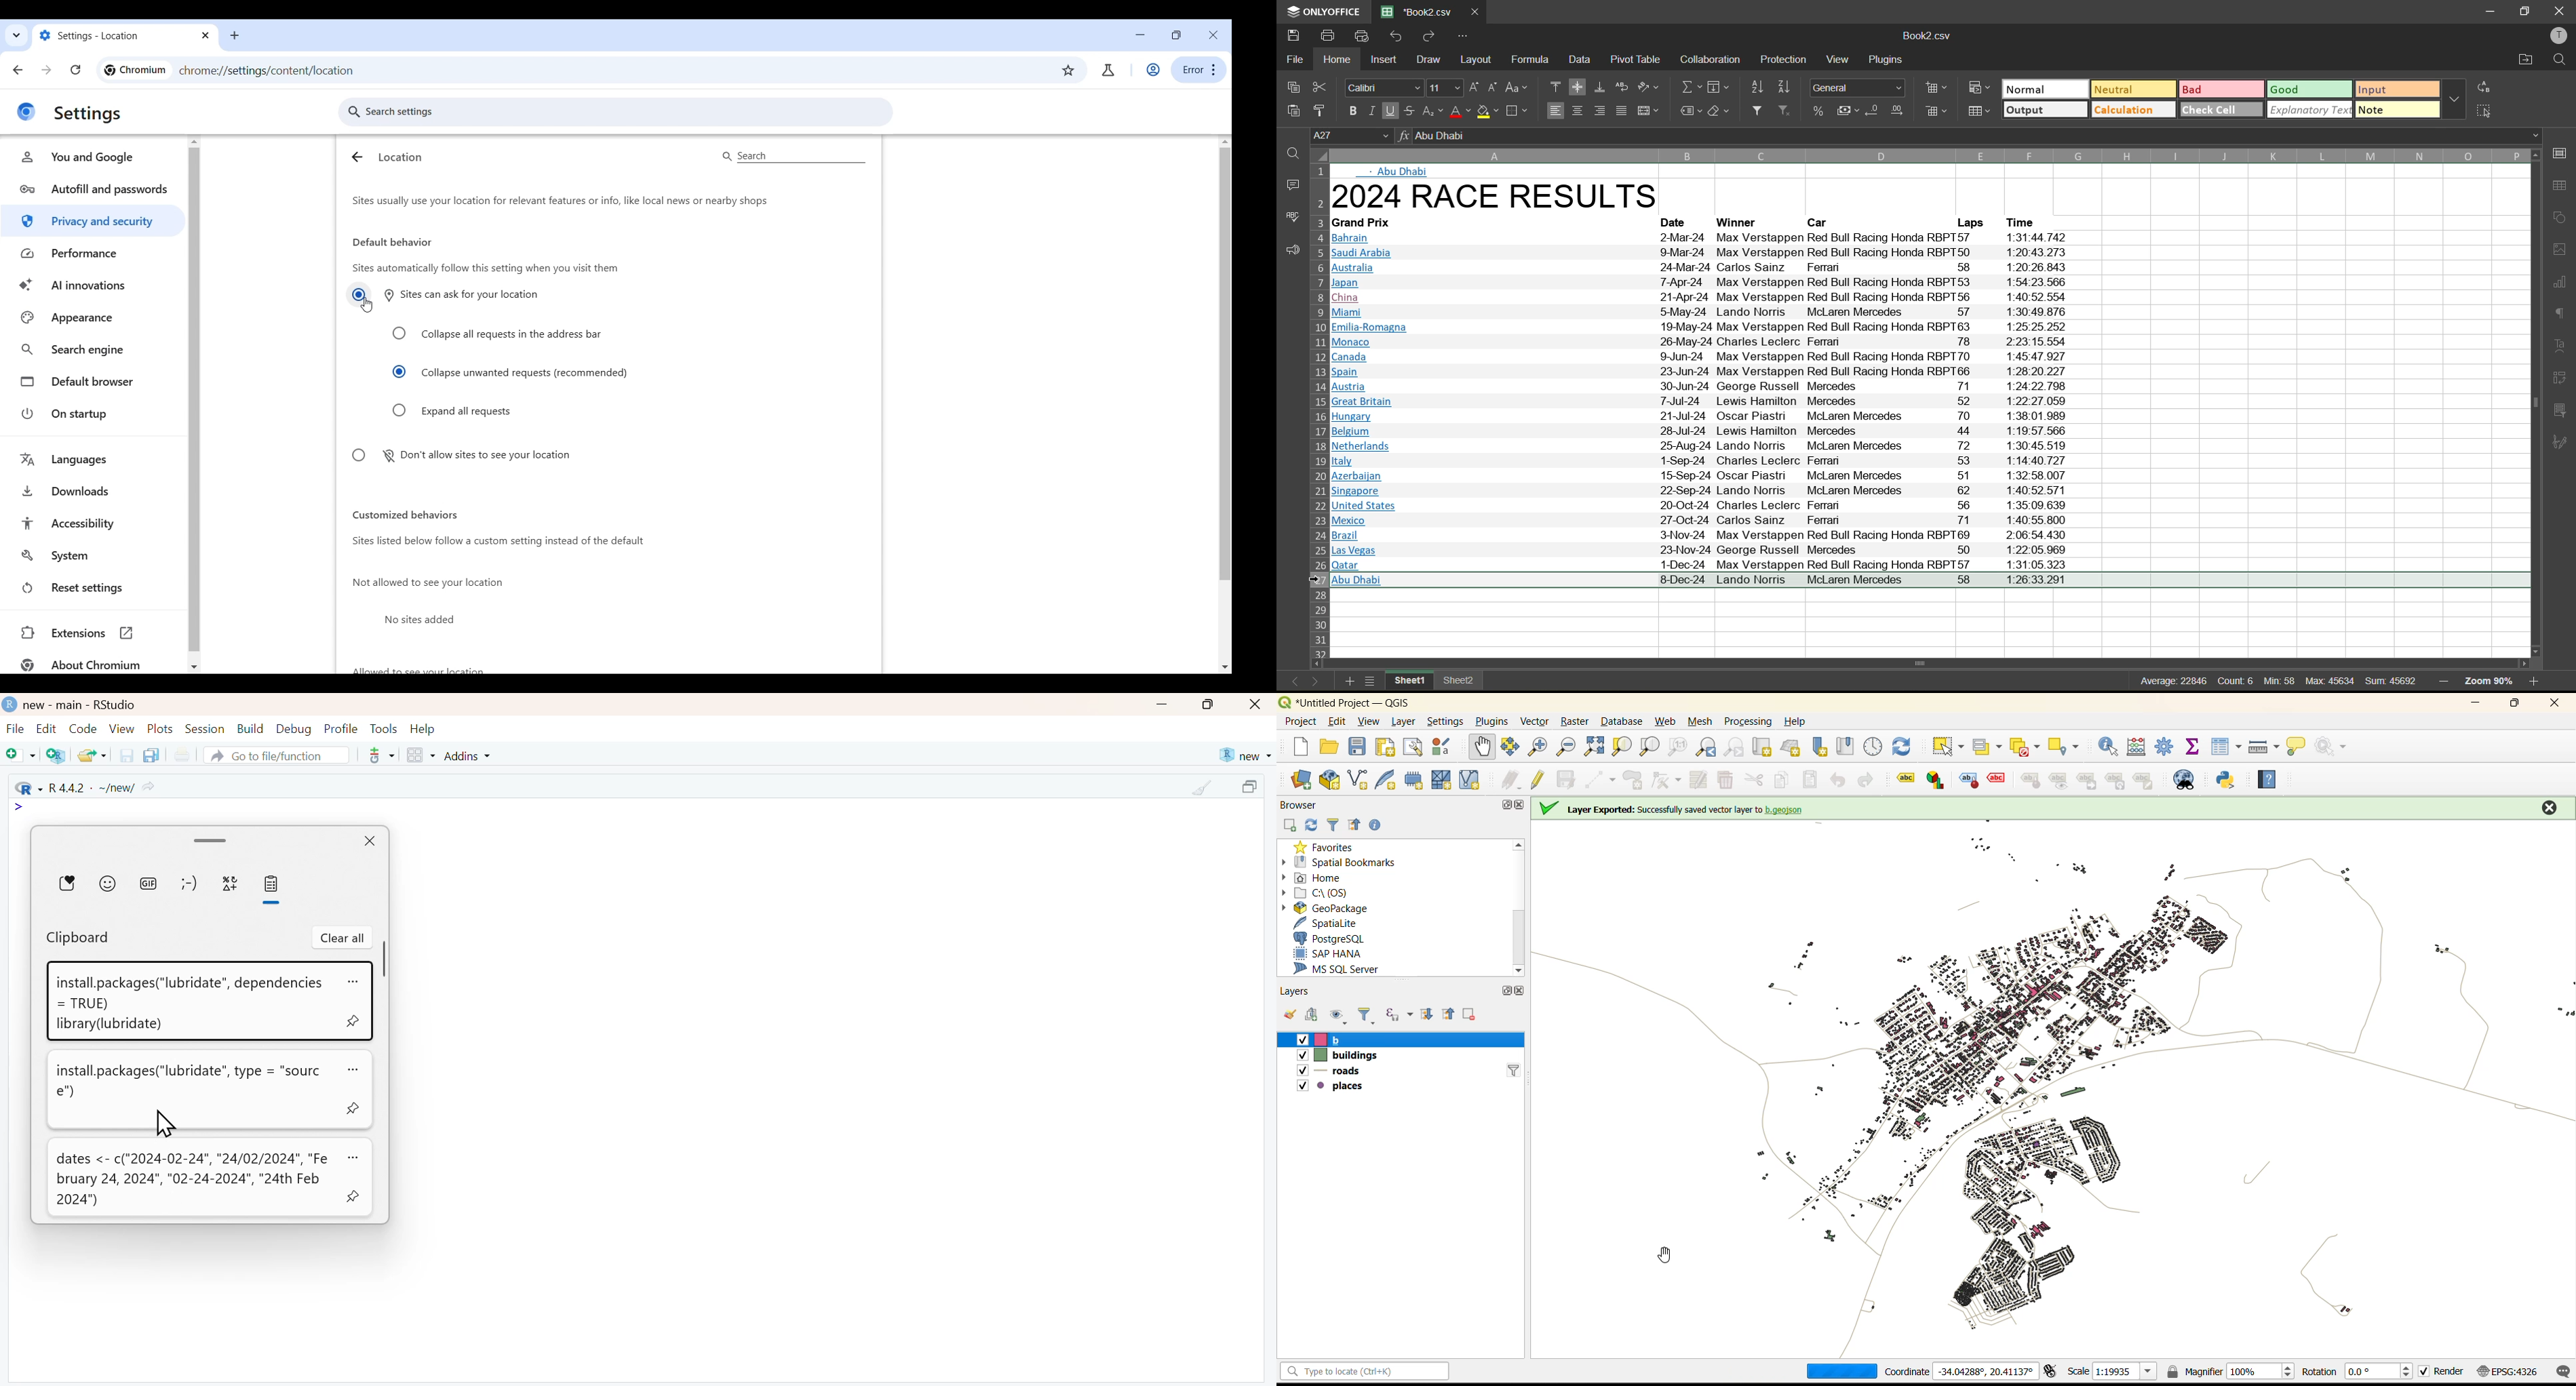 The width and height of the screenshot is (2576, 1400). What do you see at coordinates (386, 959) in the screenshot?
I see `scroll bar` at bounding box center [386, 959].